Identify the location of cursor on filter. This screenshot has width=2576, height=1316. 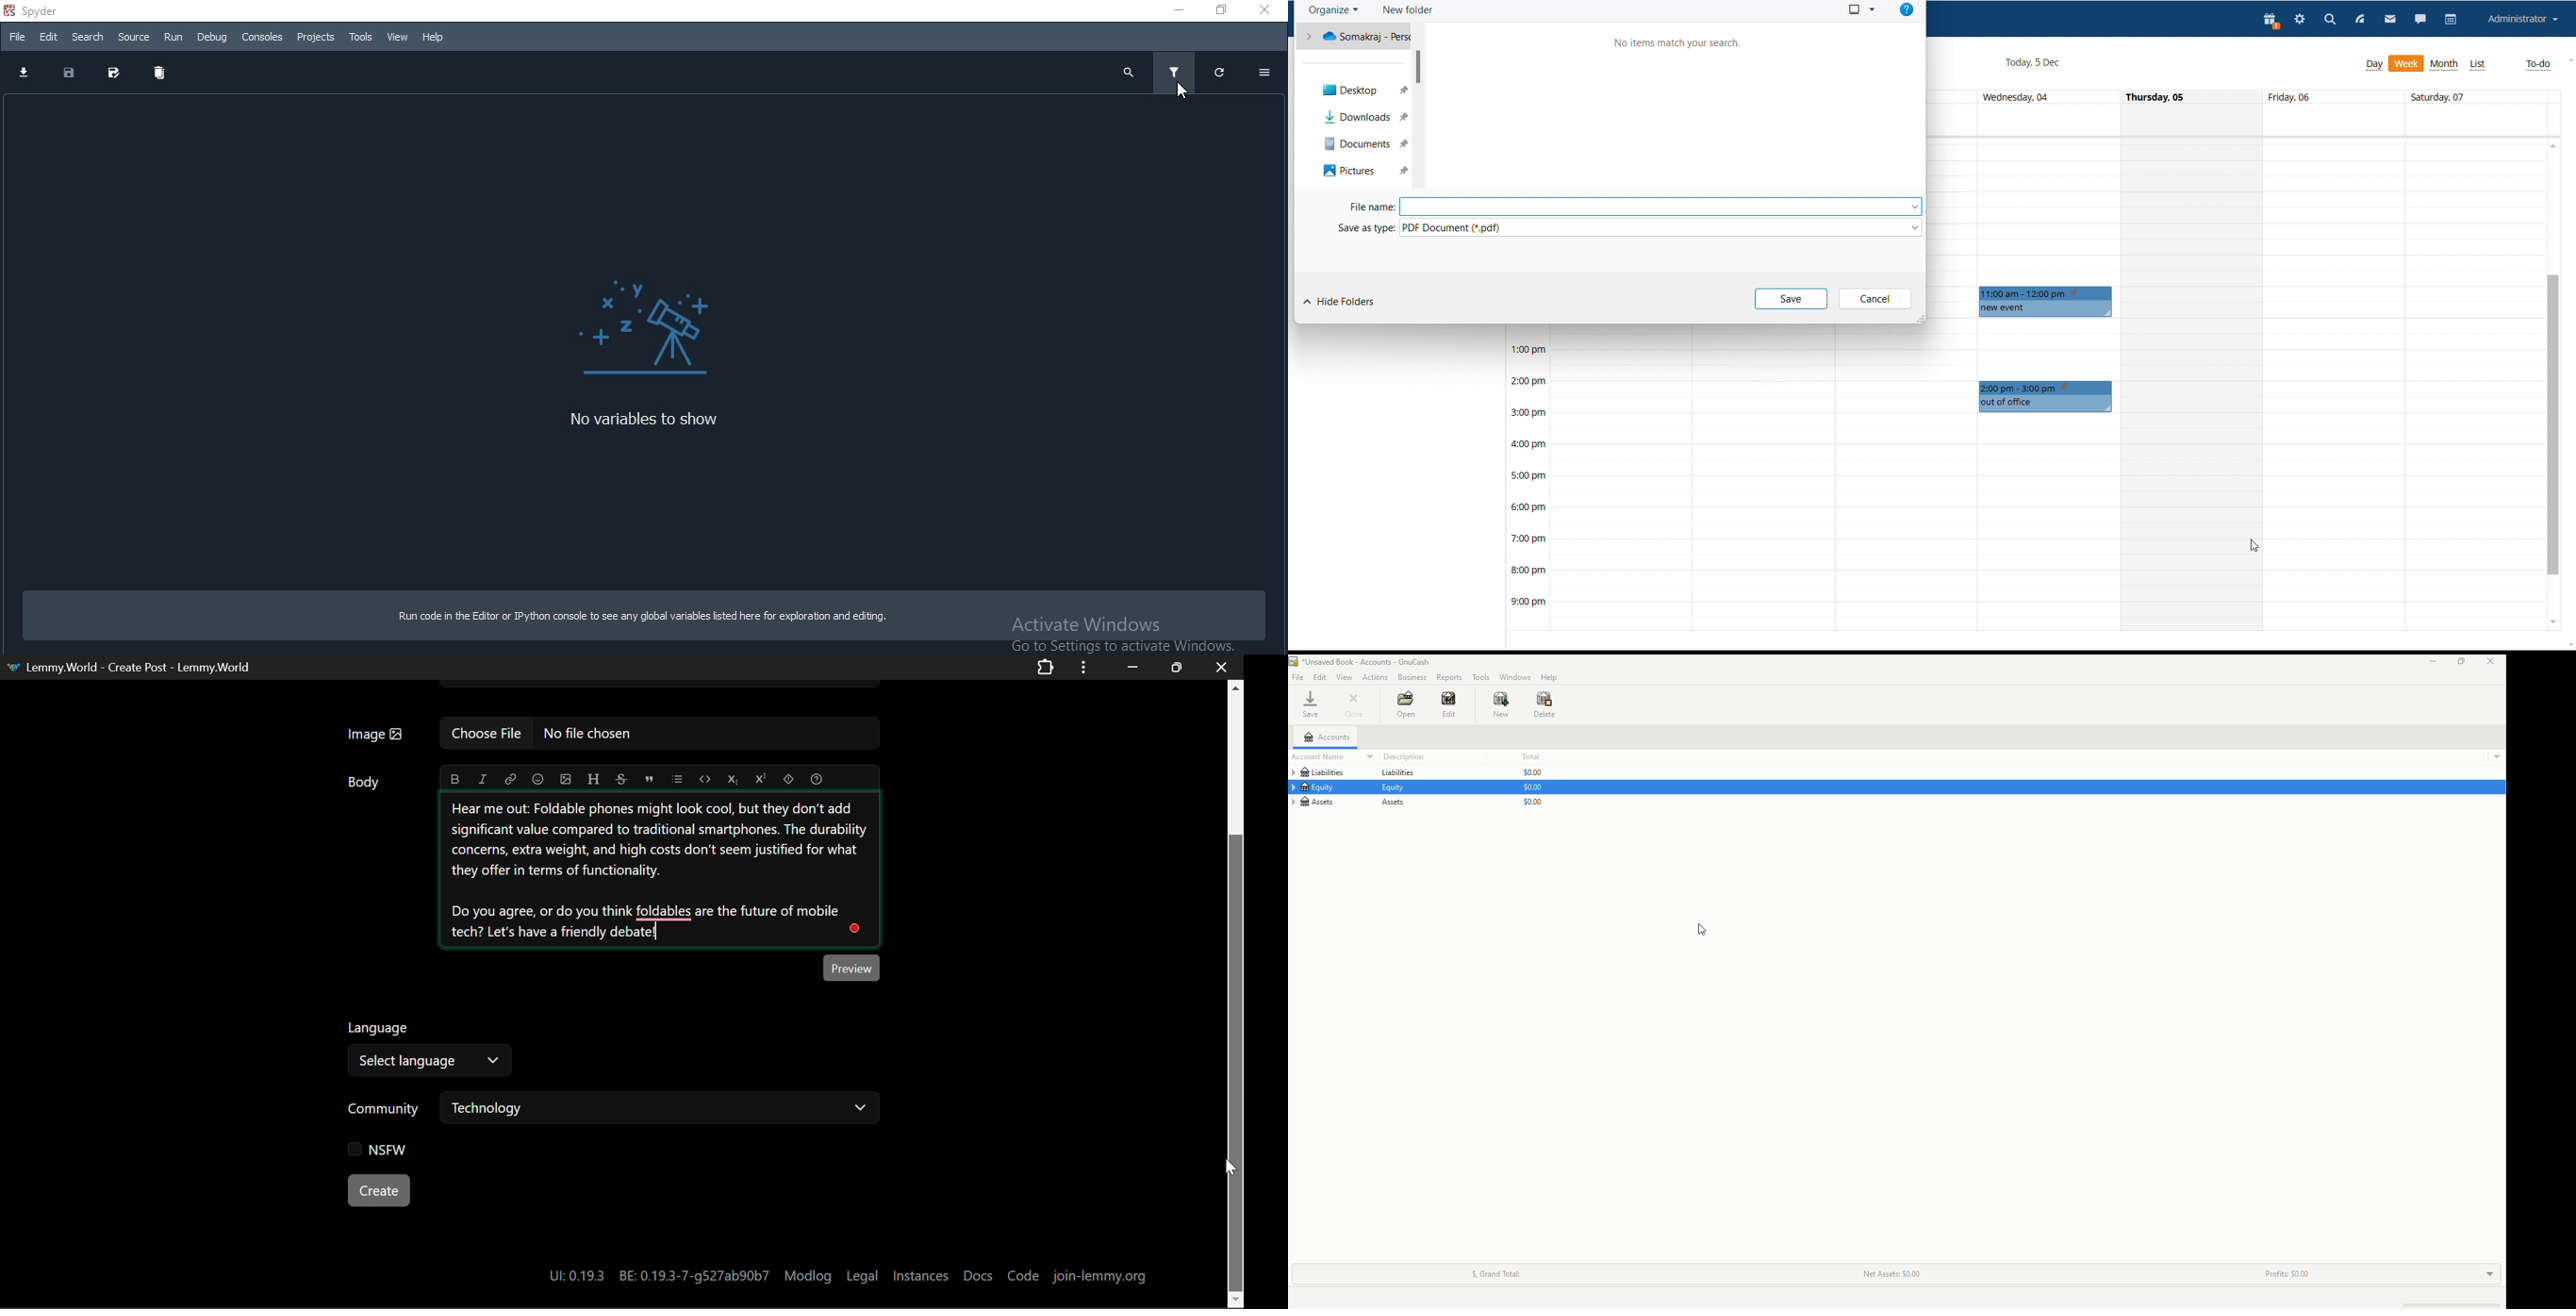
(1183, 90).